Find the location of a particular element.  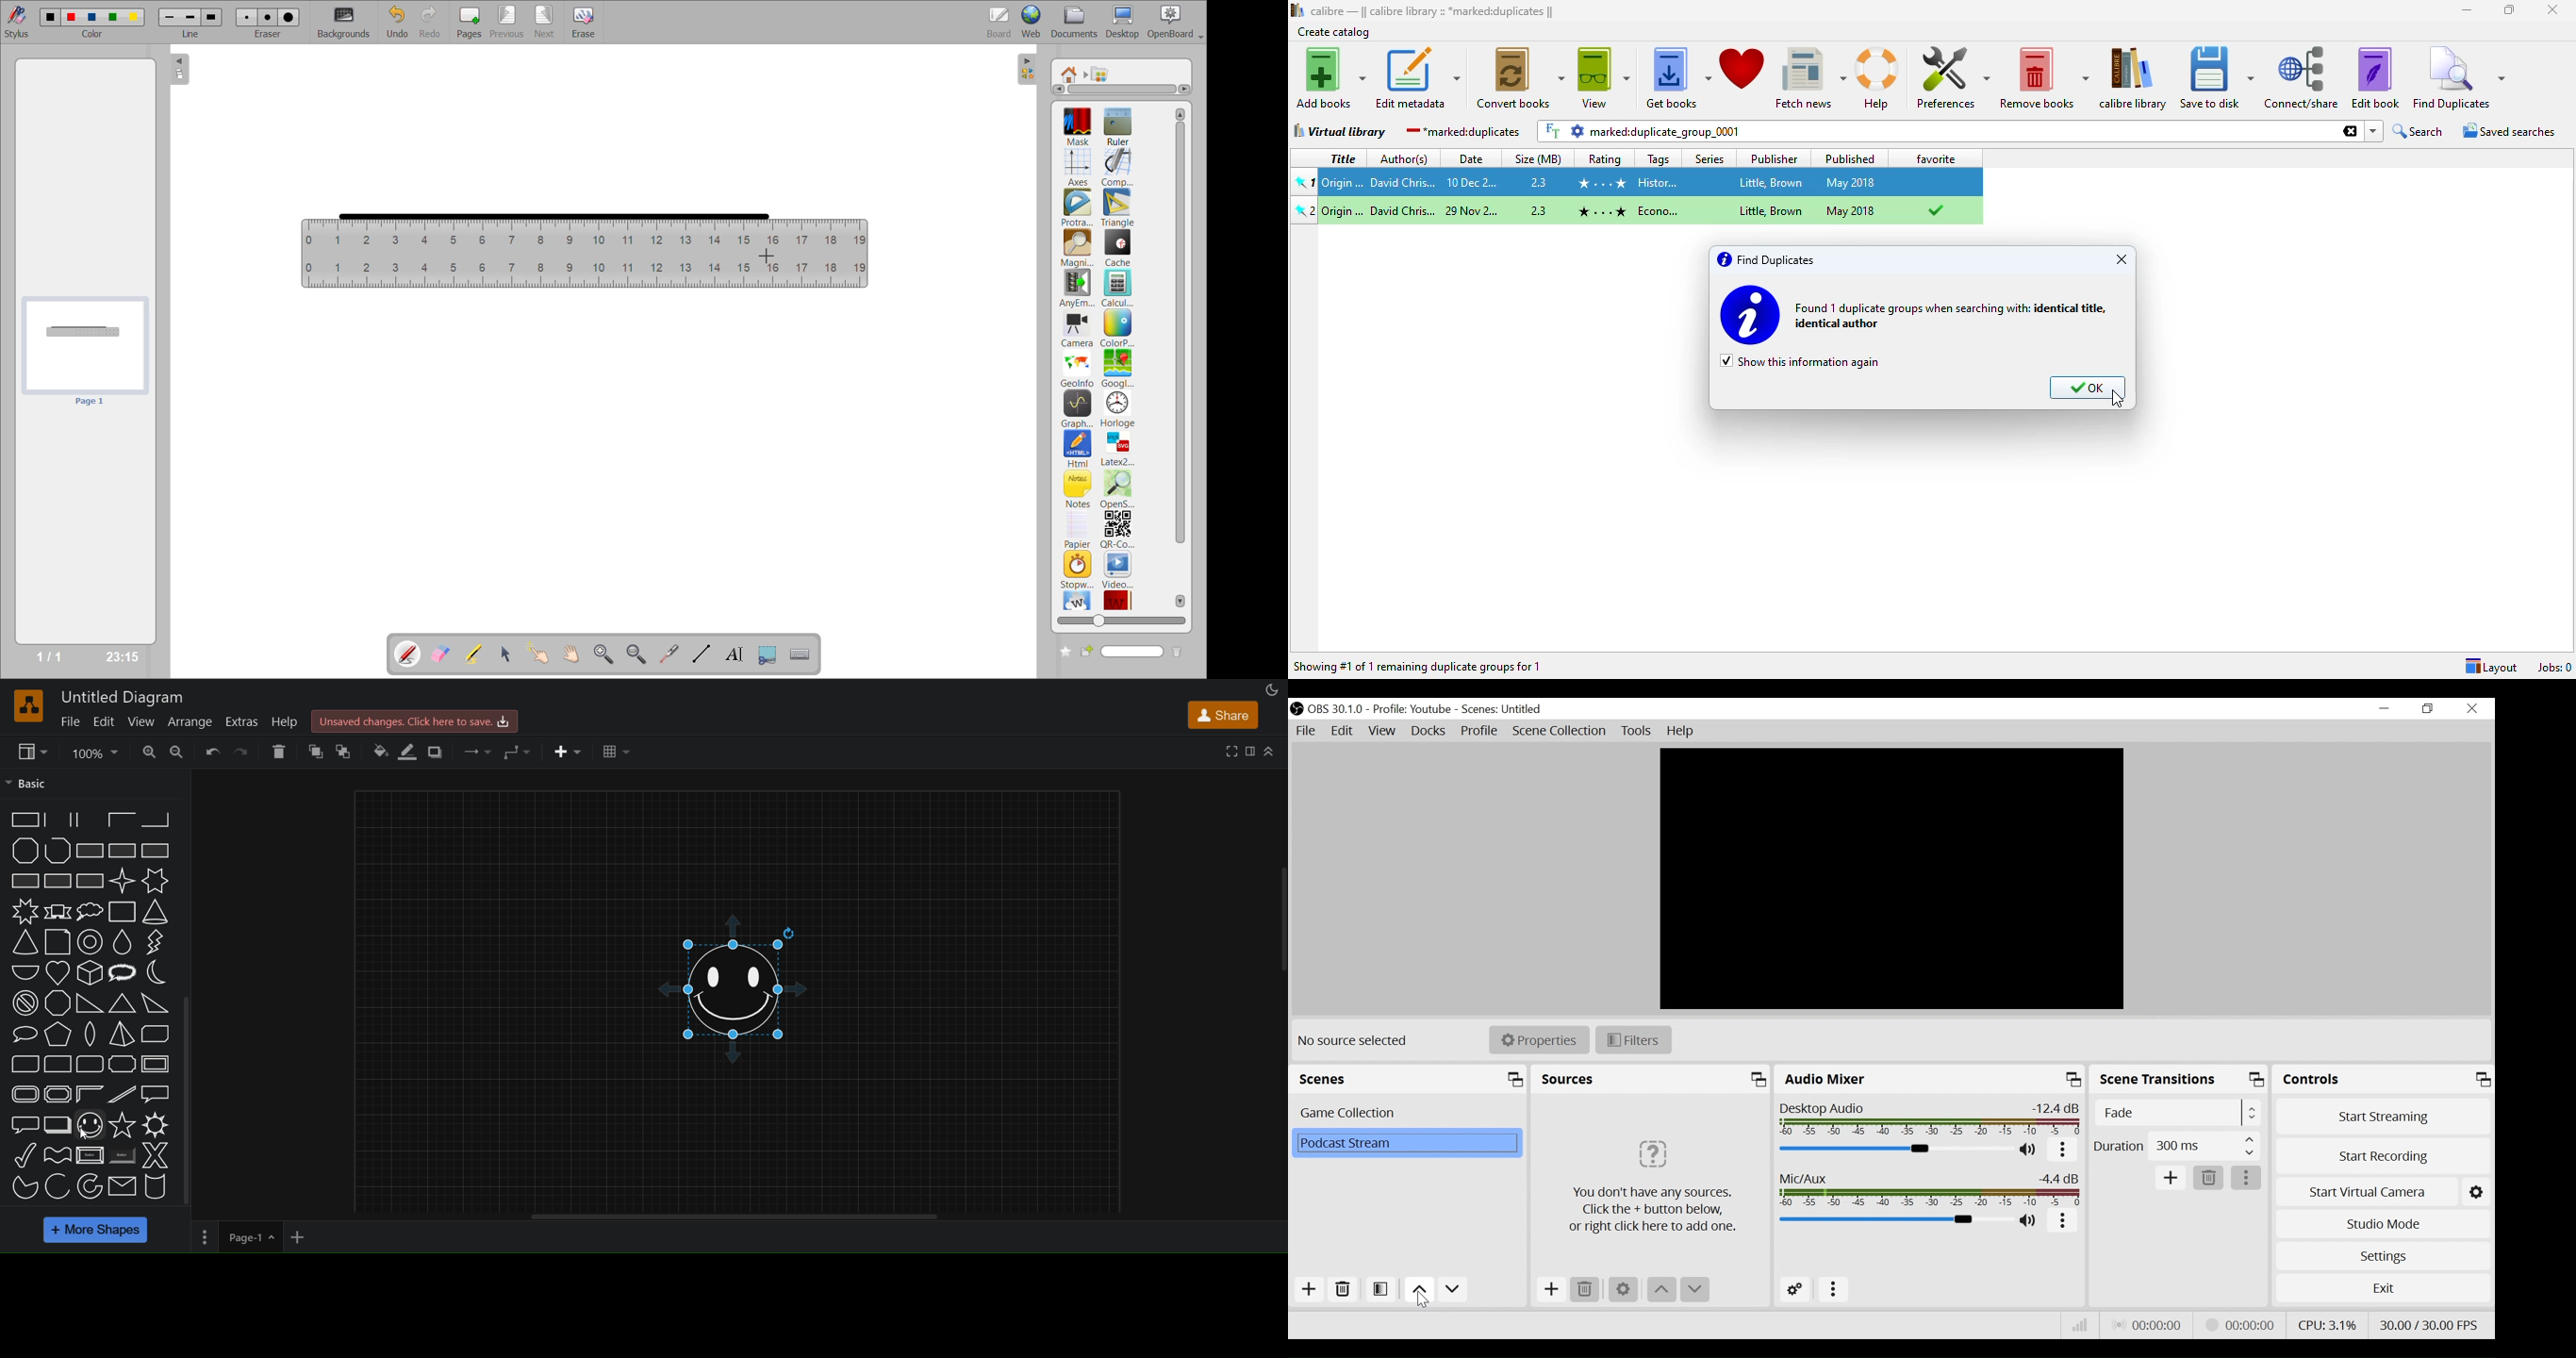

Frame Per Second is located at coordinates (2432, 1324).